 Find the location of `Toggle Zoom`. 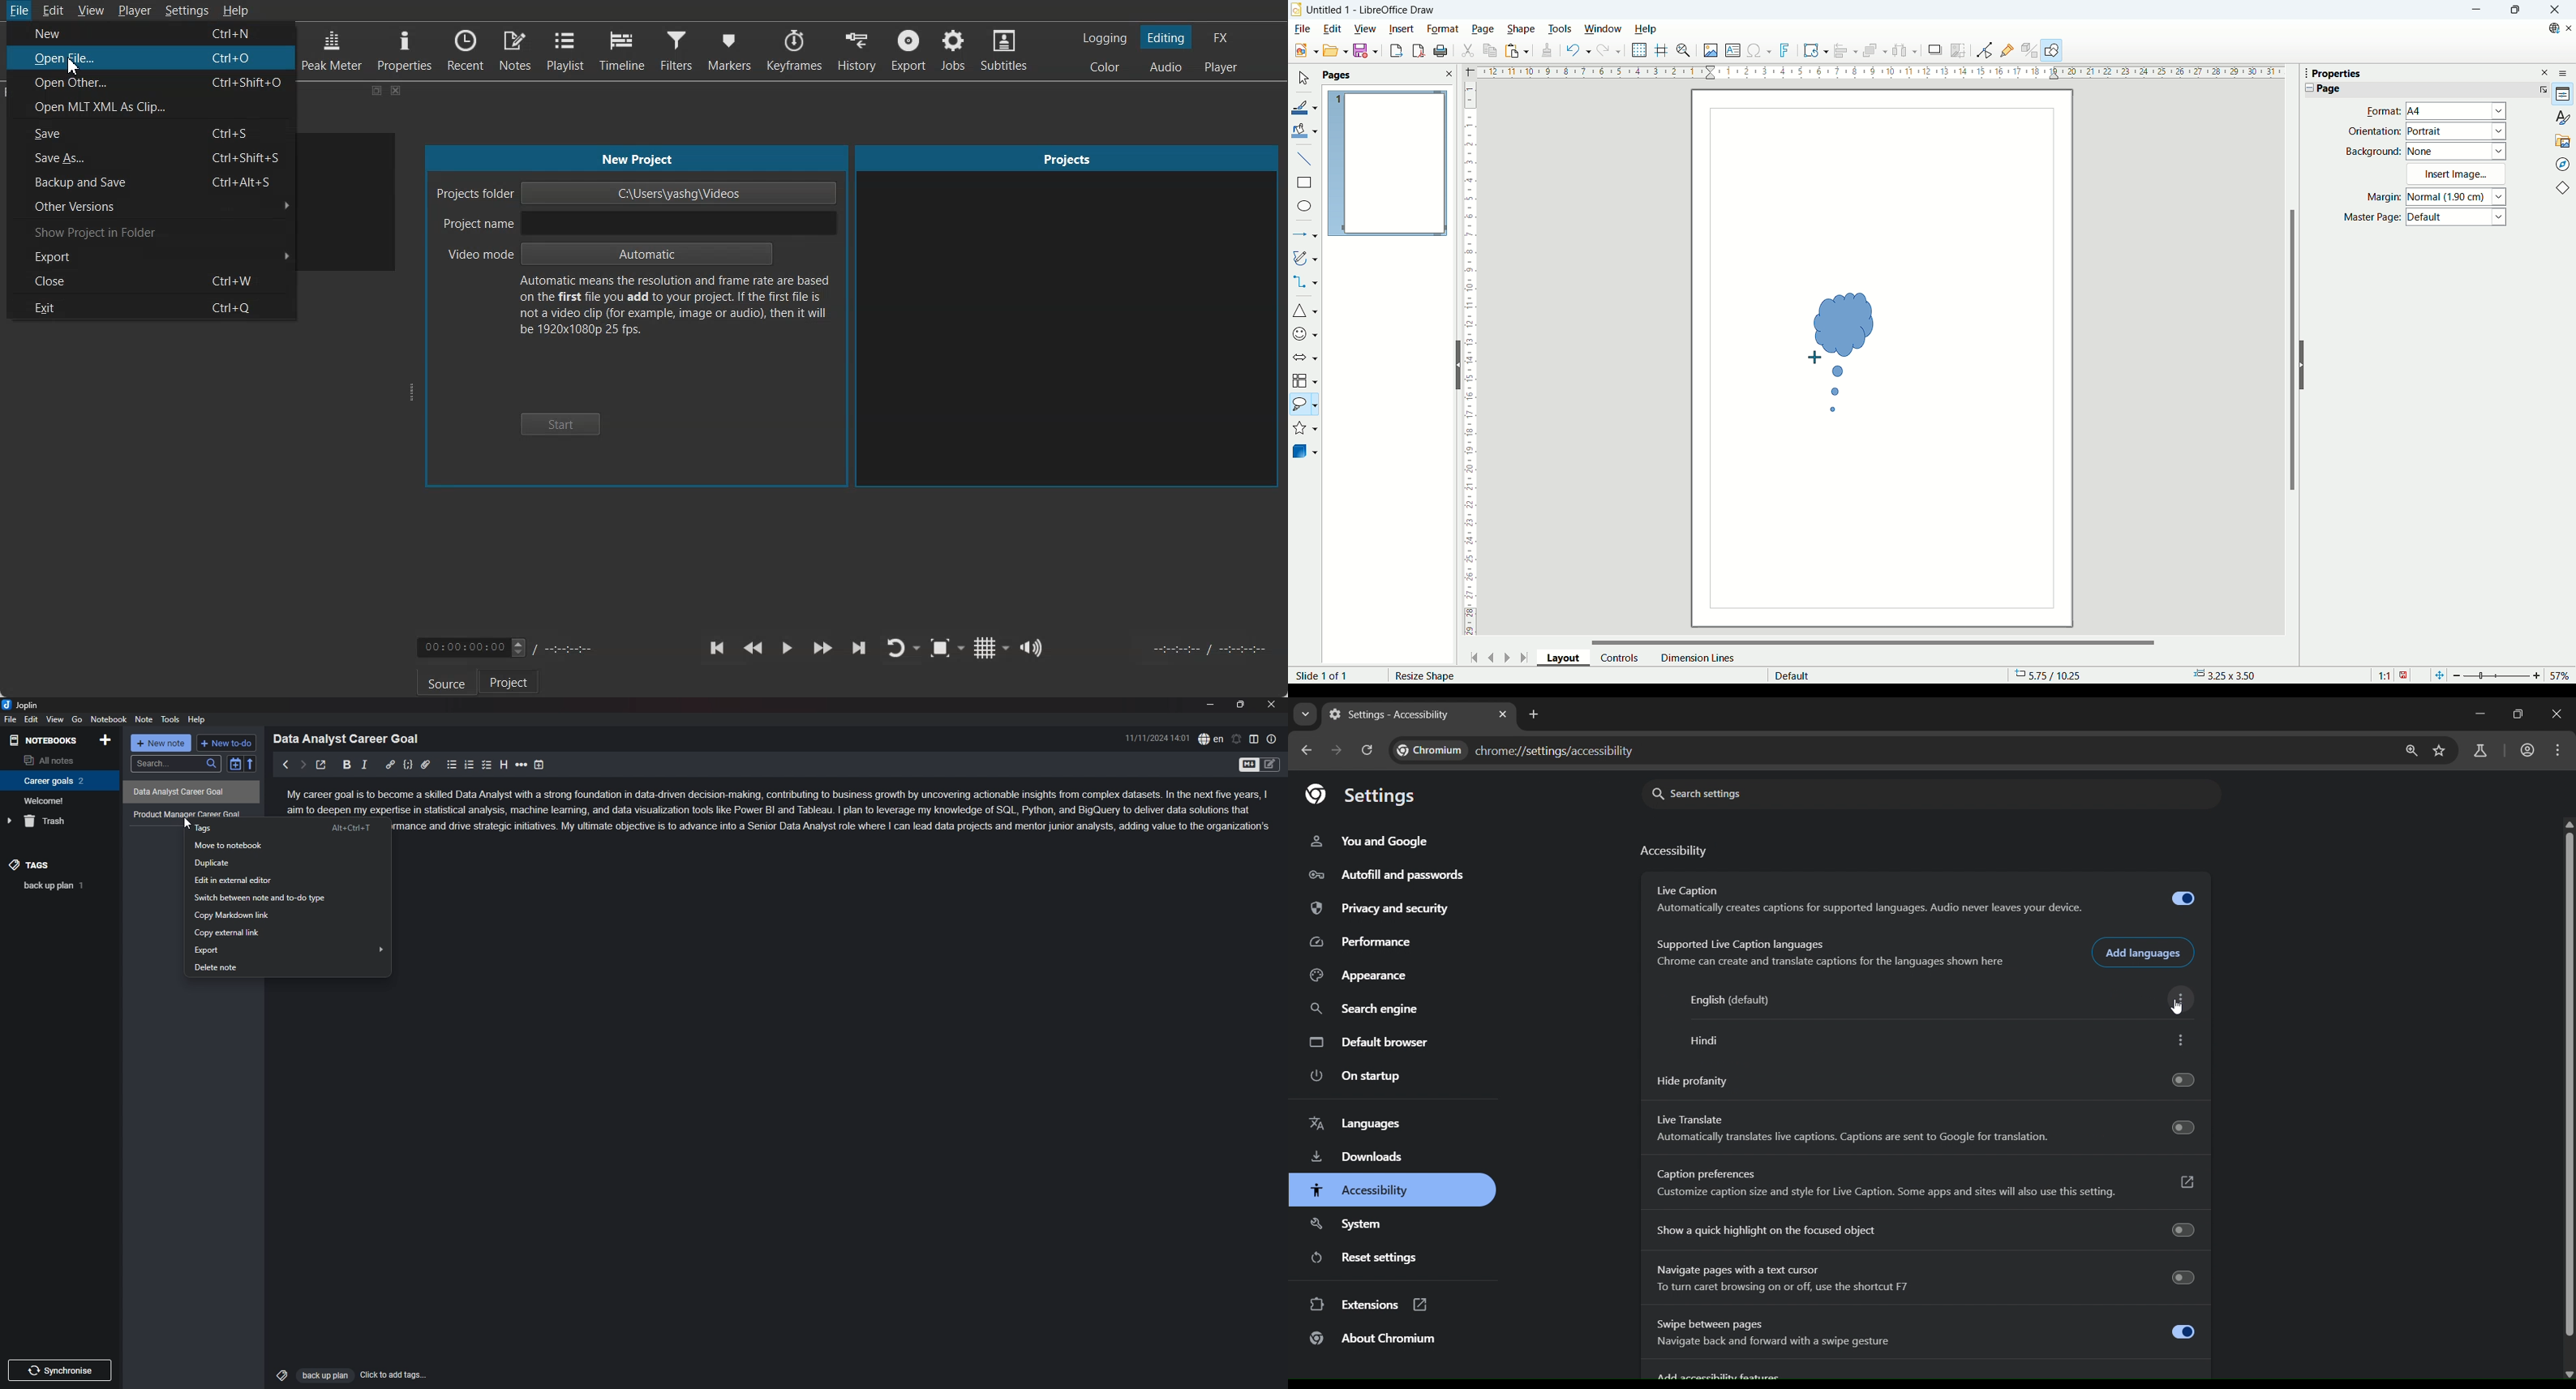

Toggle Zoom is located at coordinates (942, 649).